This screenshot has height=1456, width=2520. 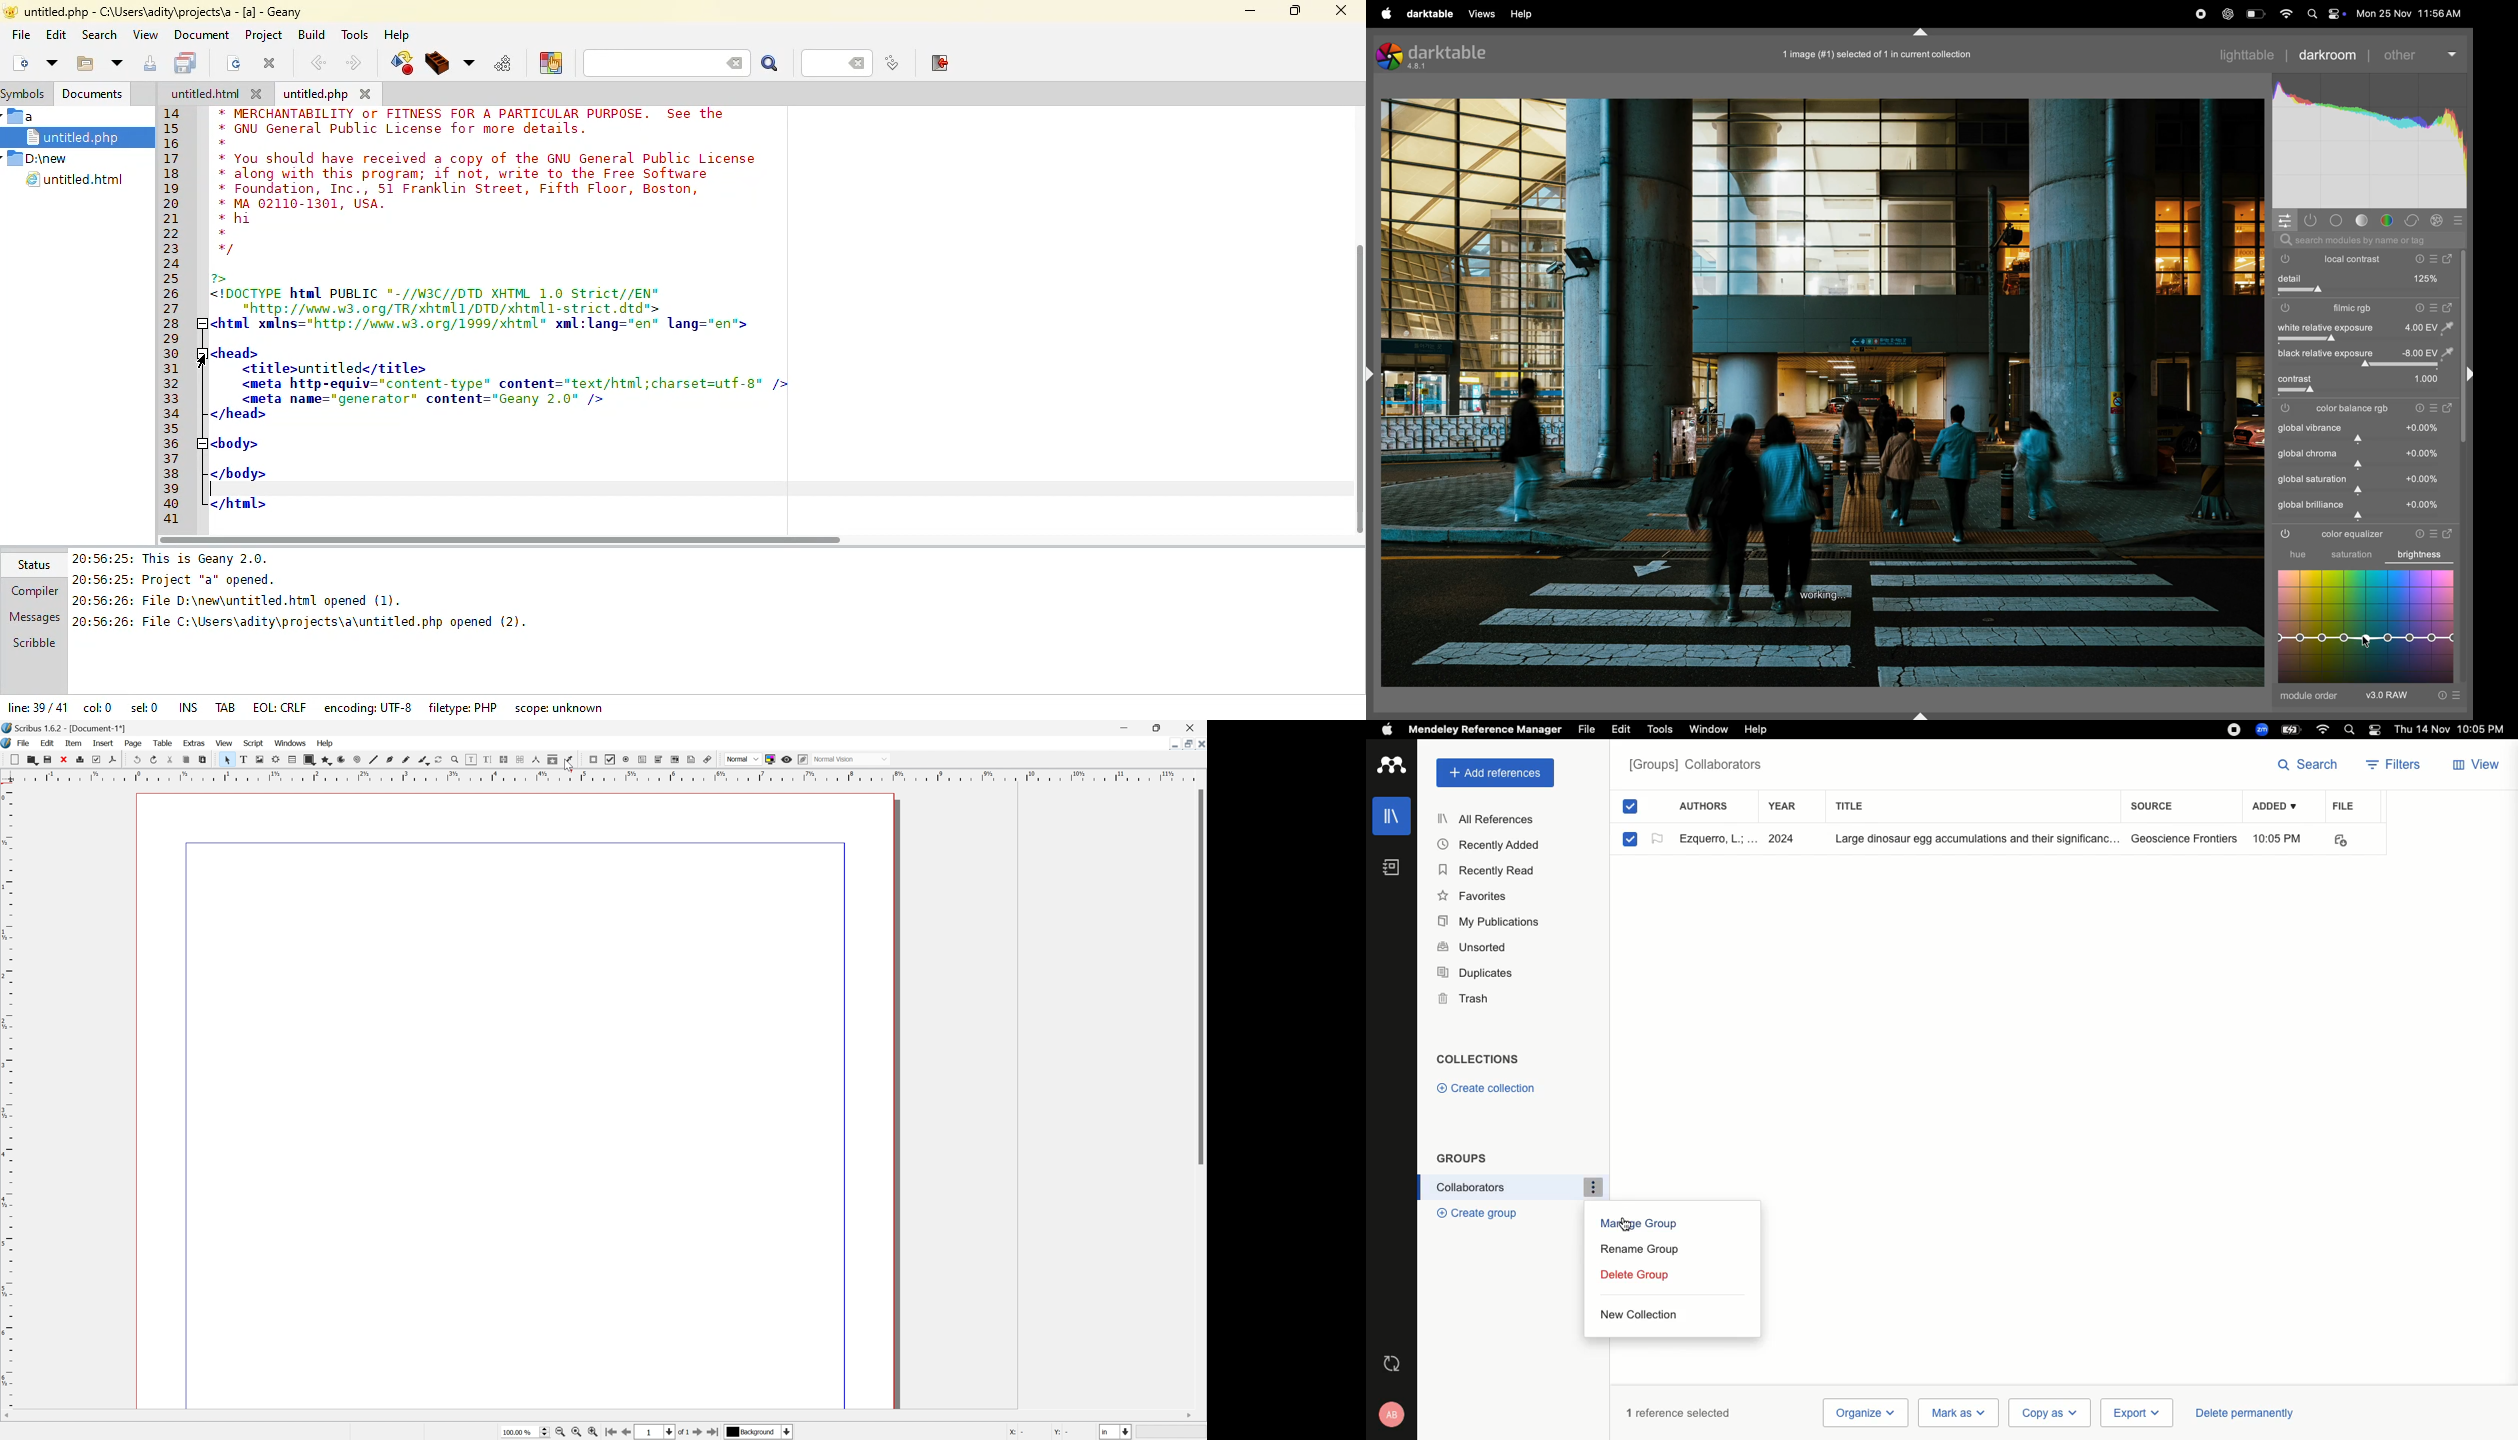 I want to click on measurements, so click(x=536, y=759).